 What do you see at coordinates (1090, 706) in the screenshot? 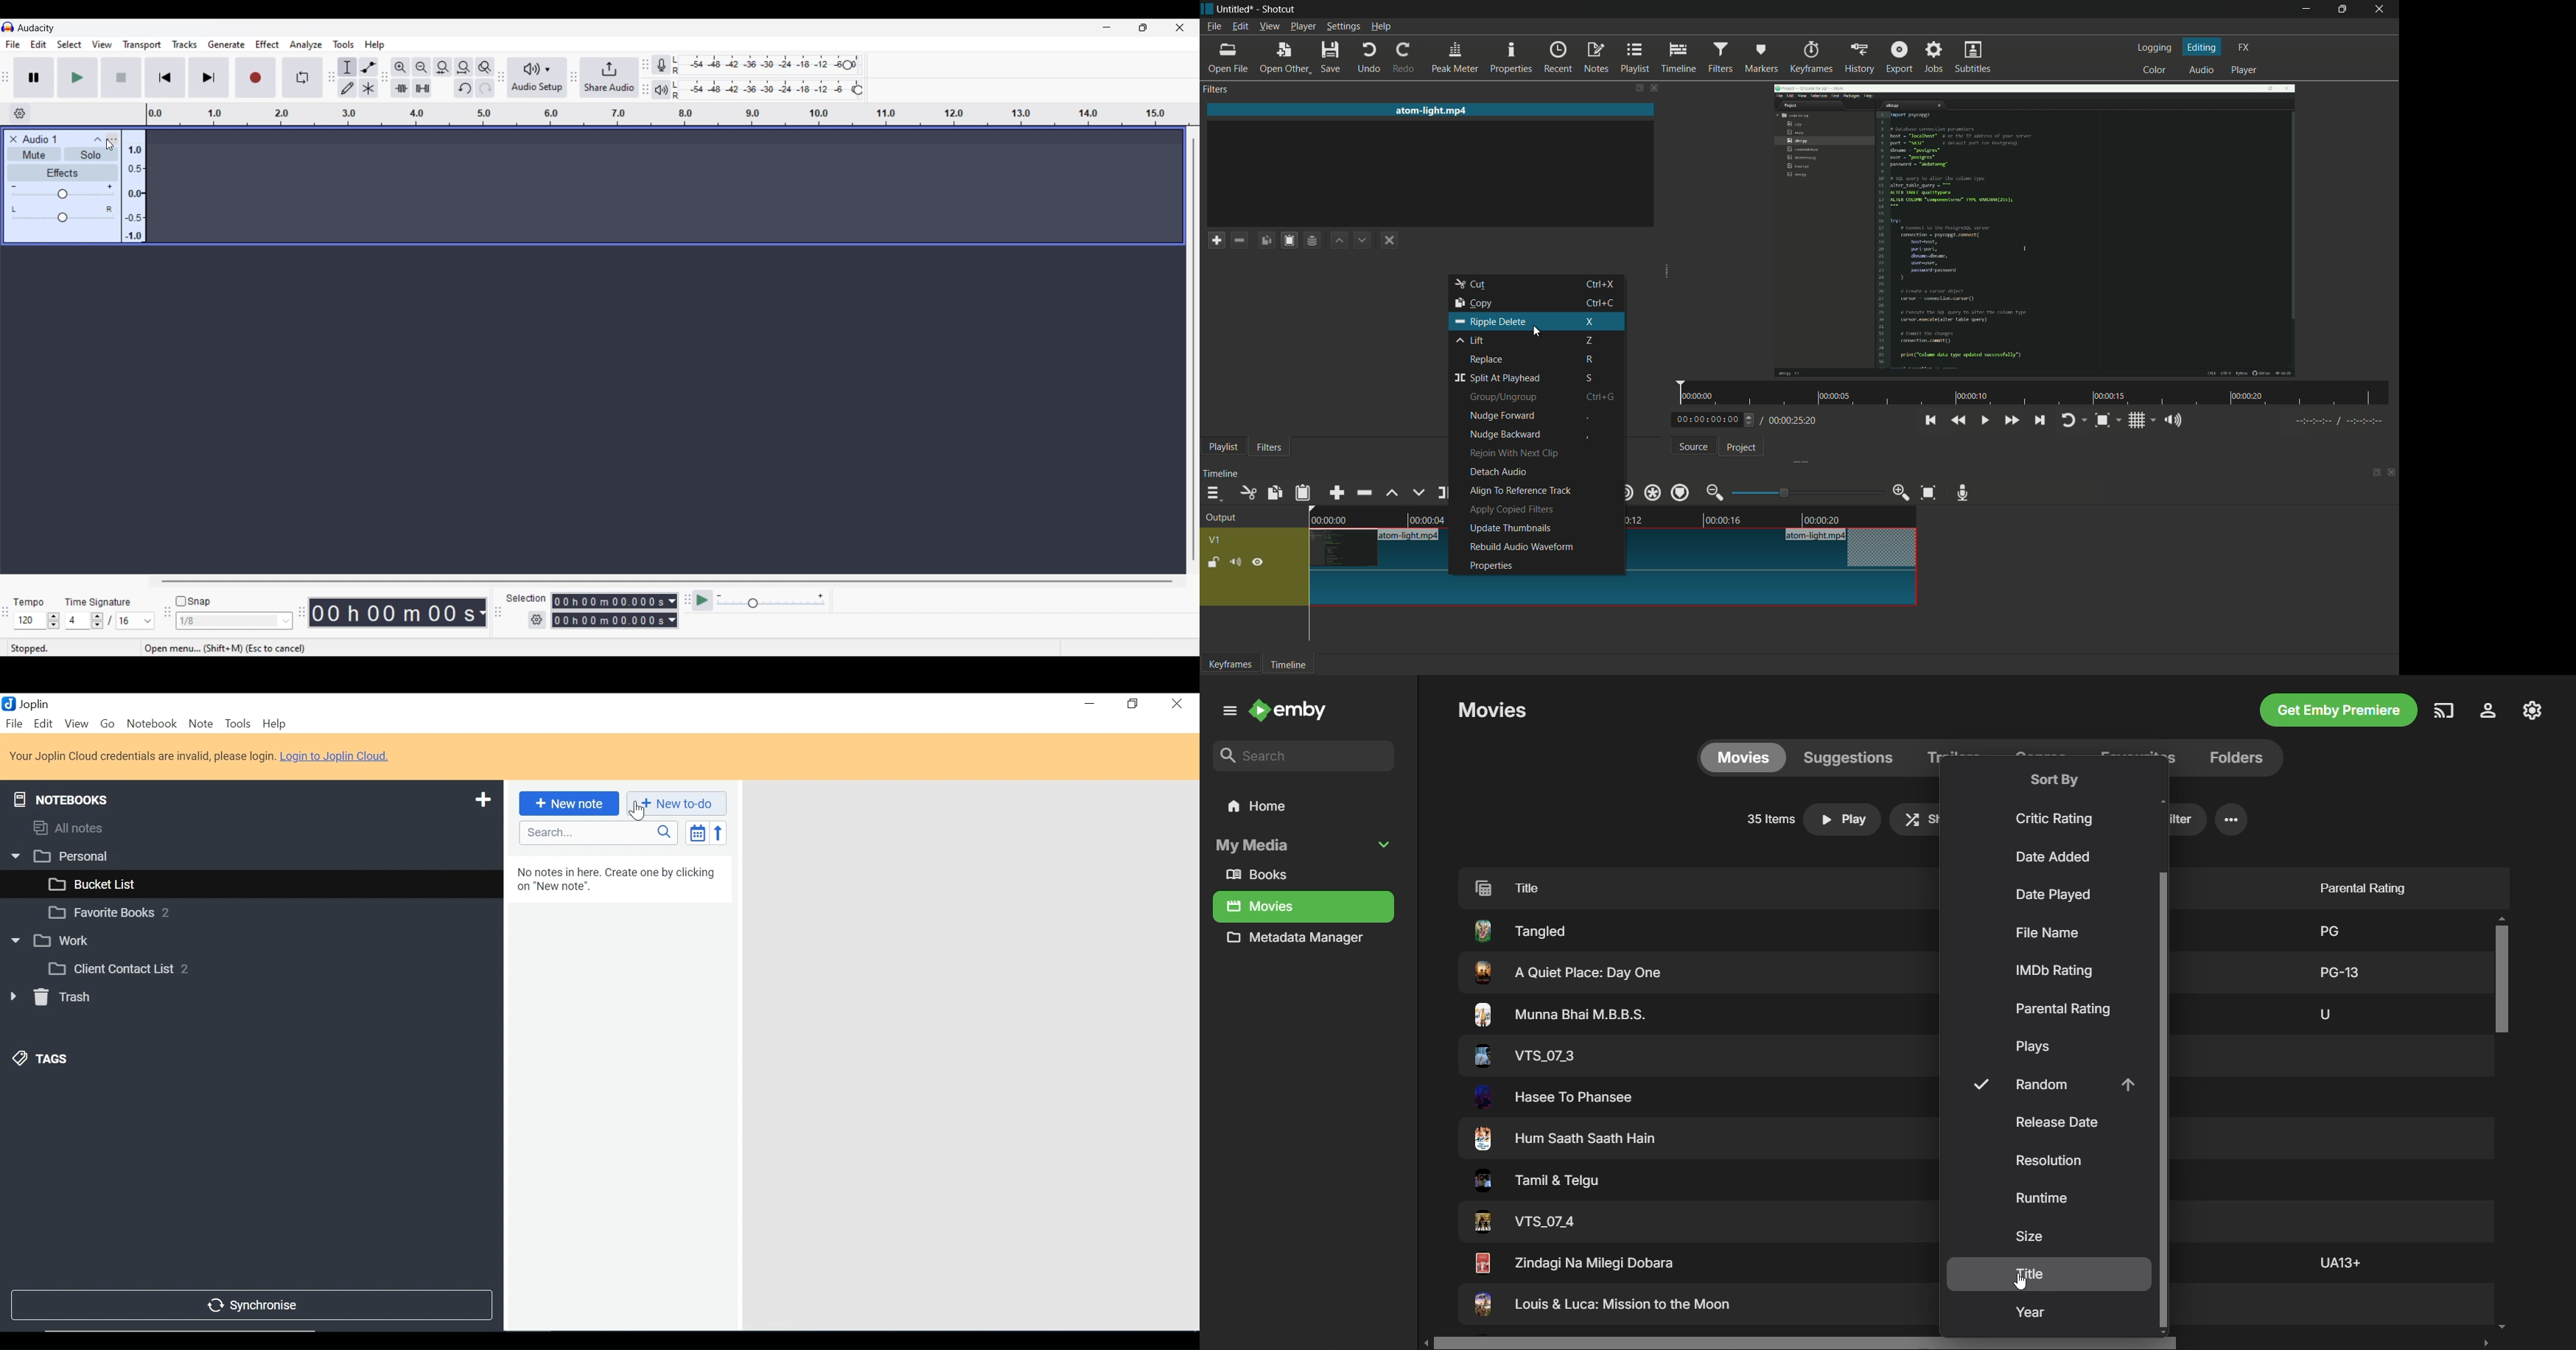
I see `minimize` at bounding box center [1090, 706].